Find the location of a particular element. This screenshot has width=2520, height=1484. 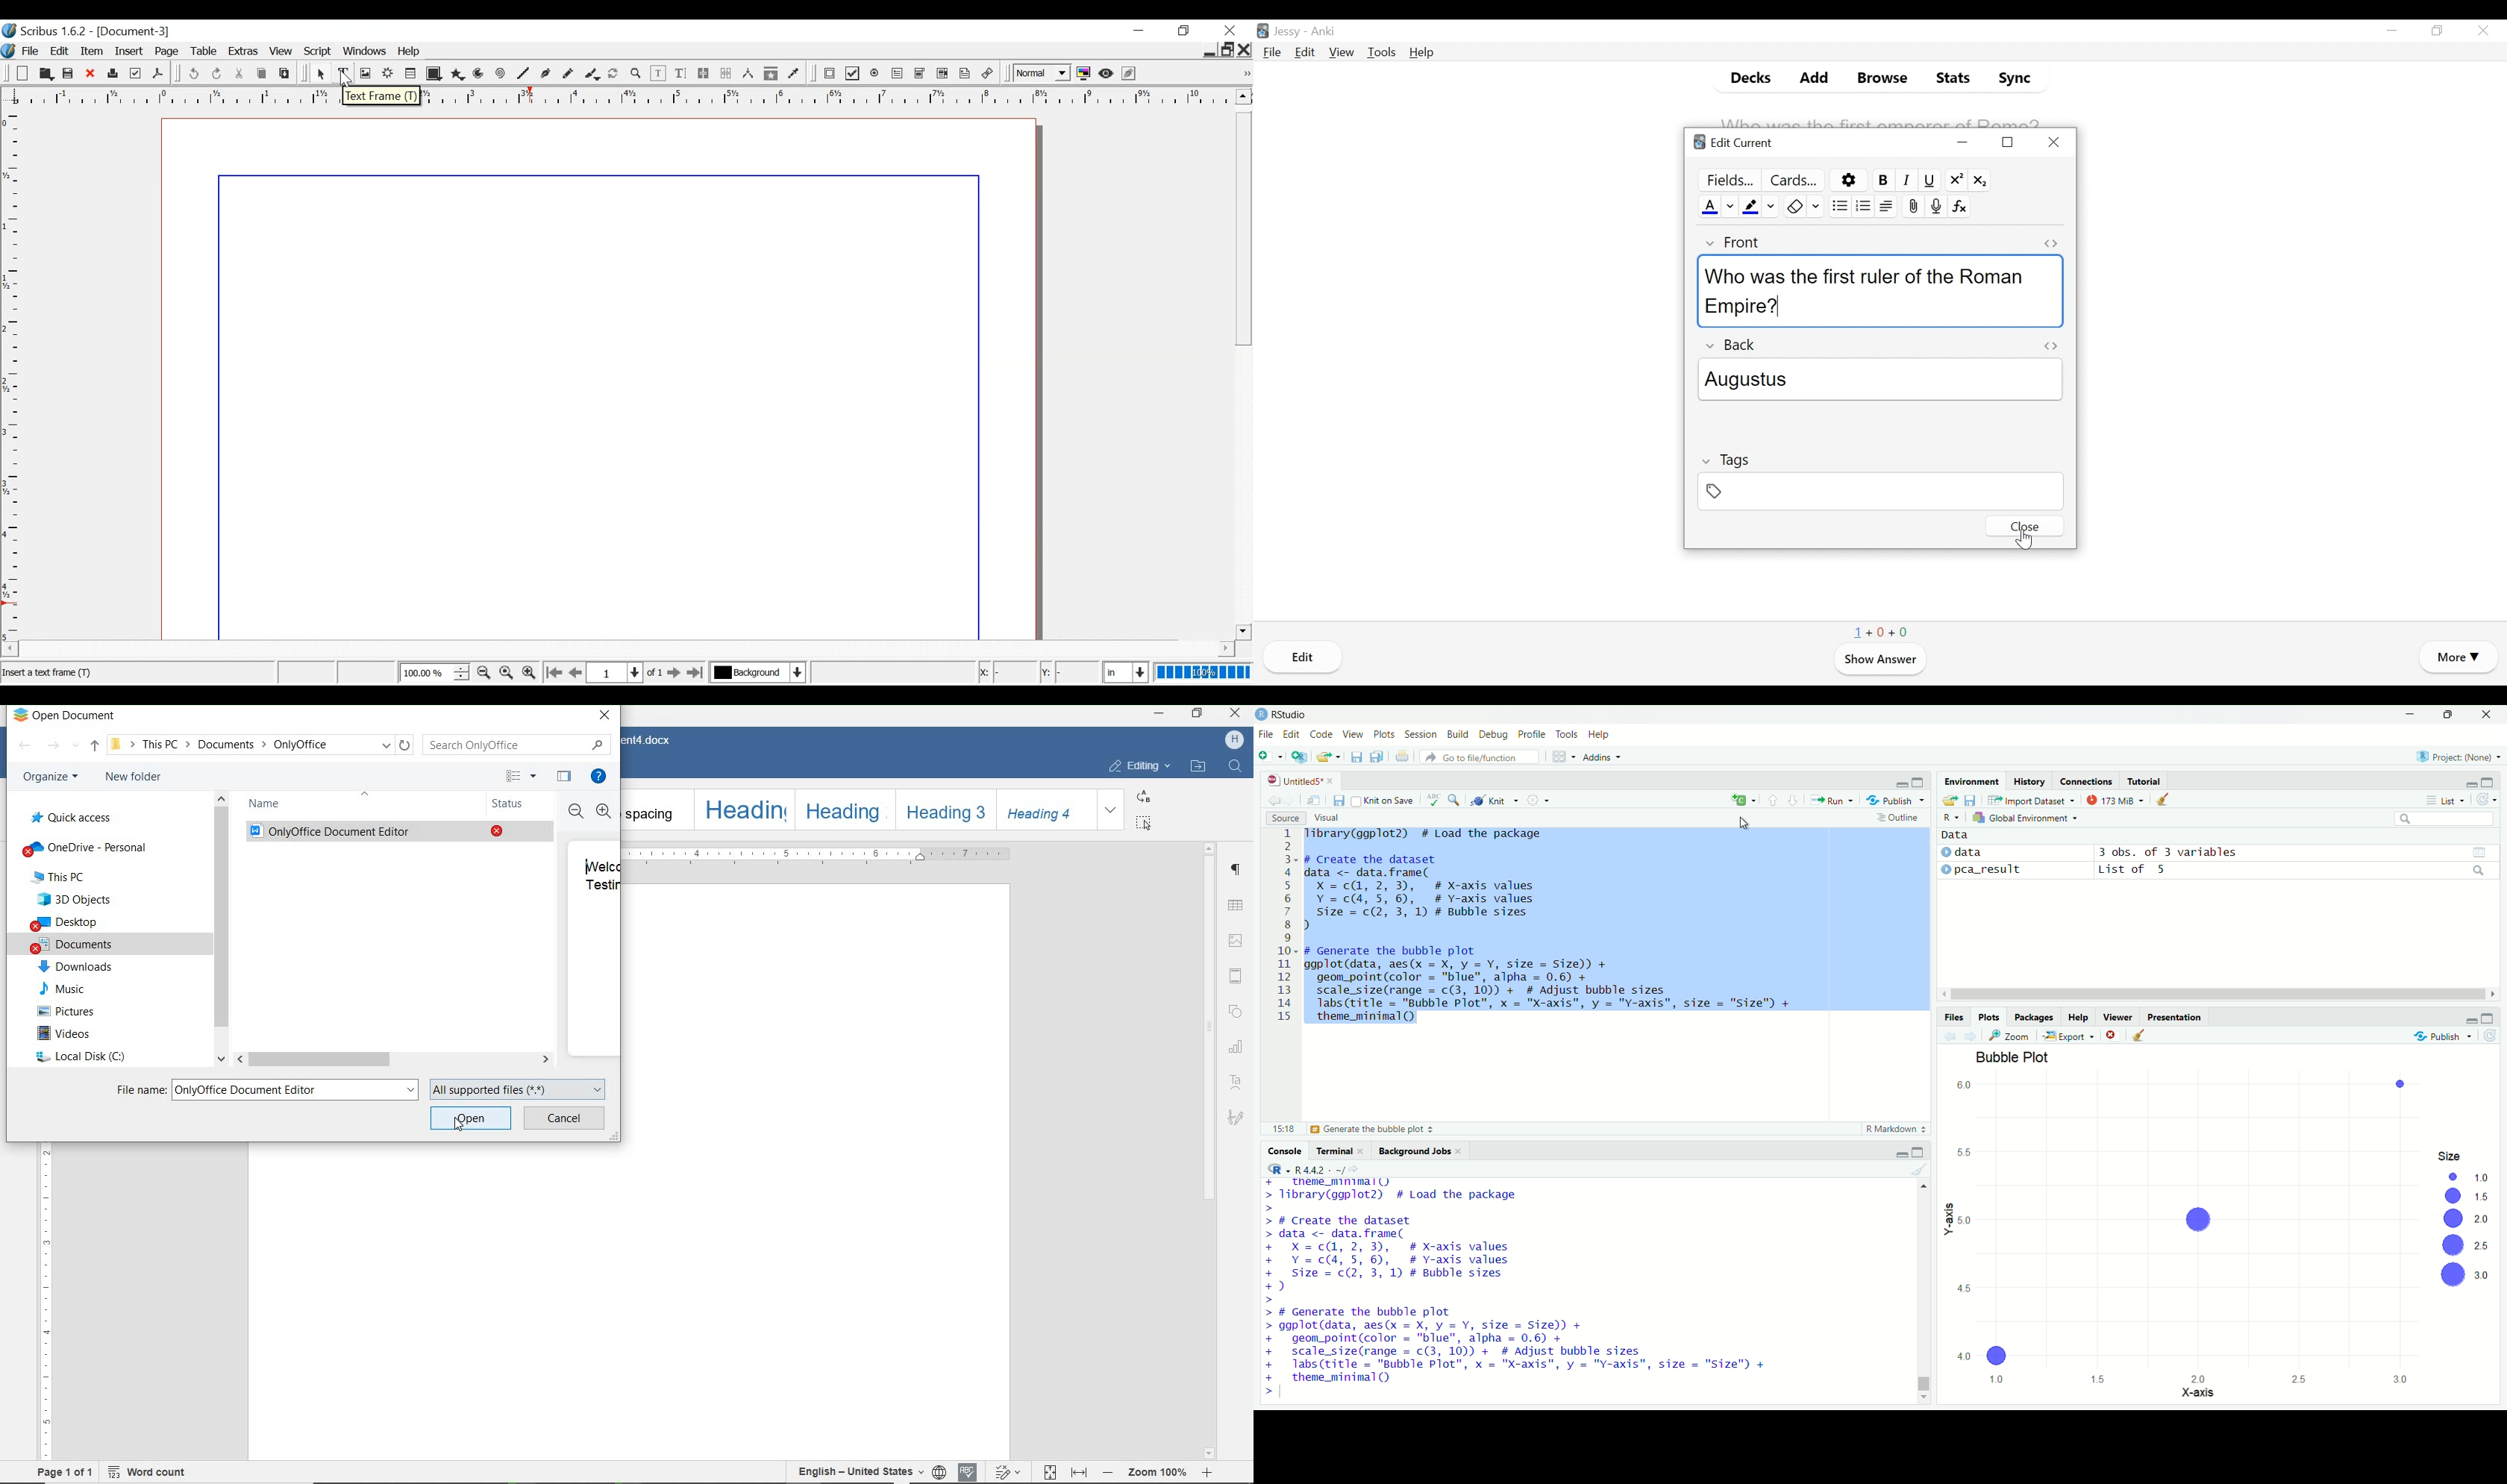

Session is located at coordinates (1422, 734).